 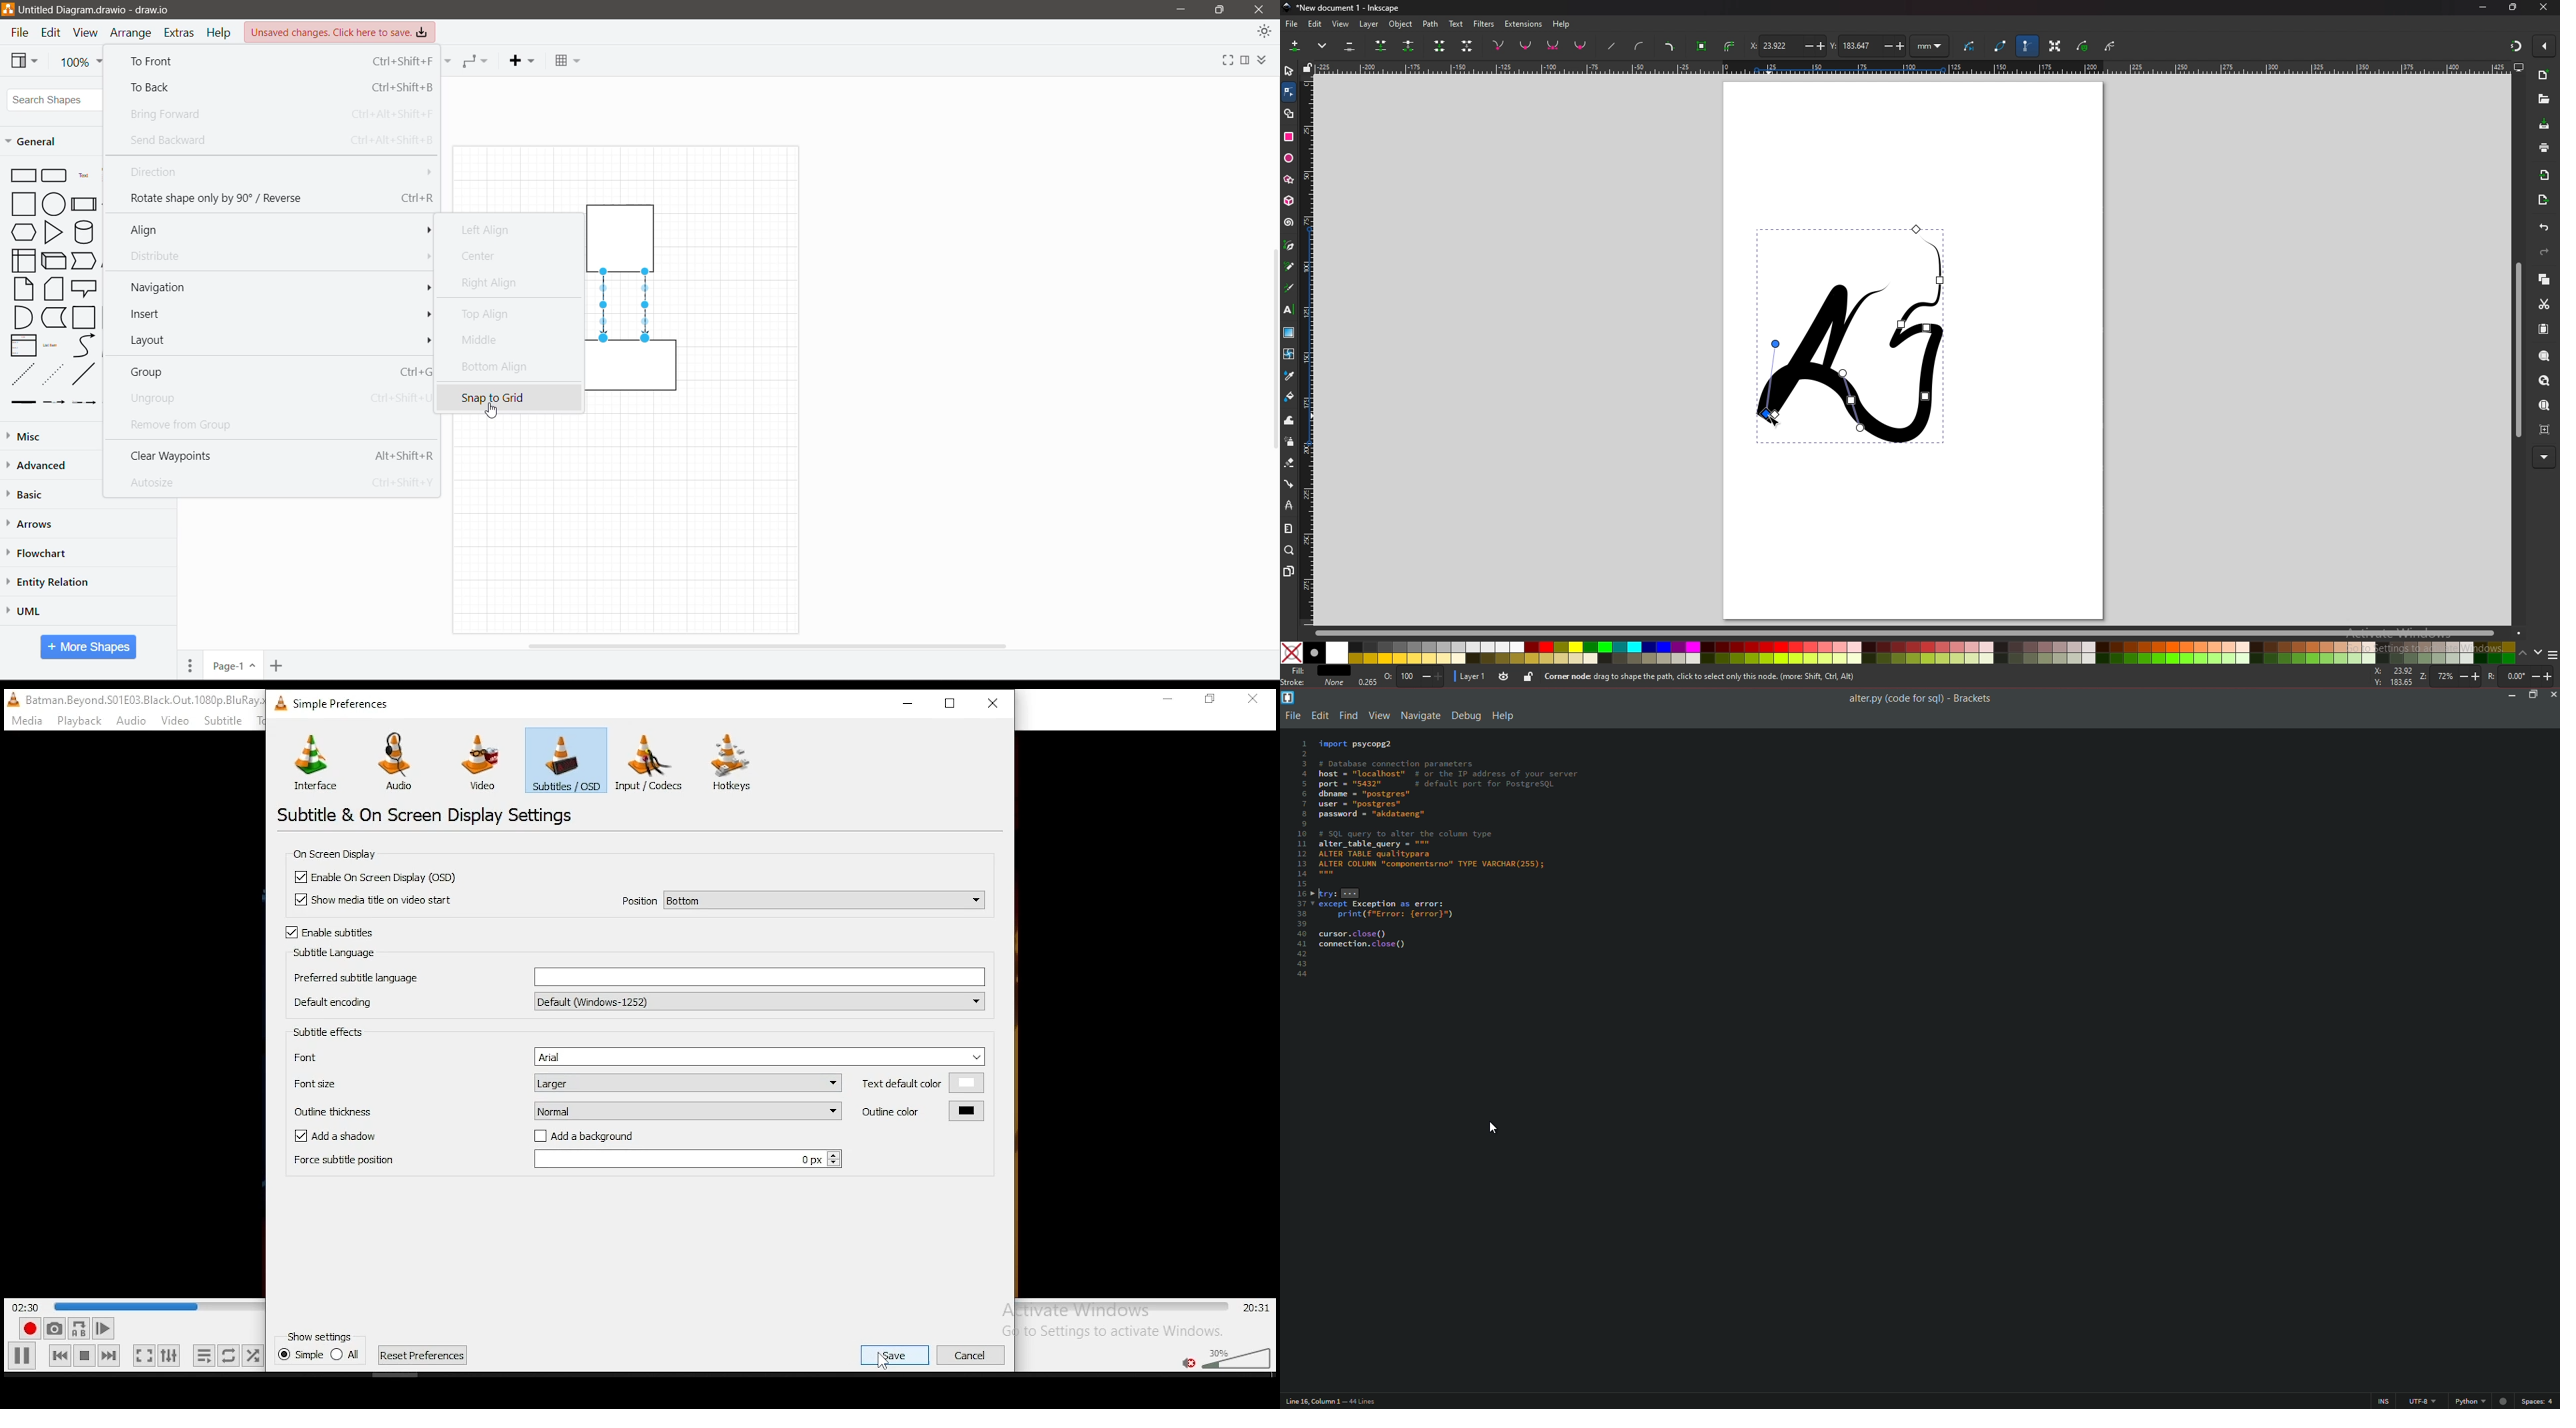 I want to click on Internal Storage, so click(x=22, y=260).